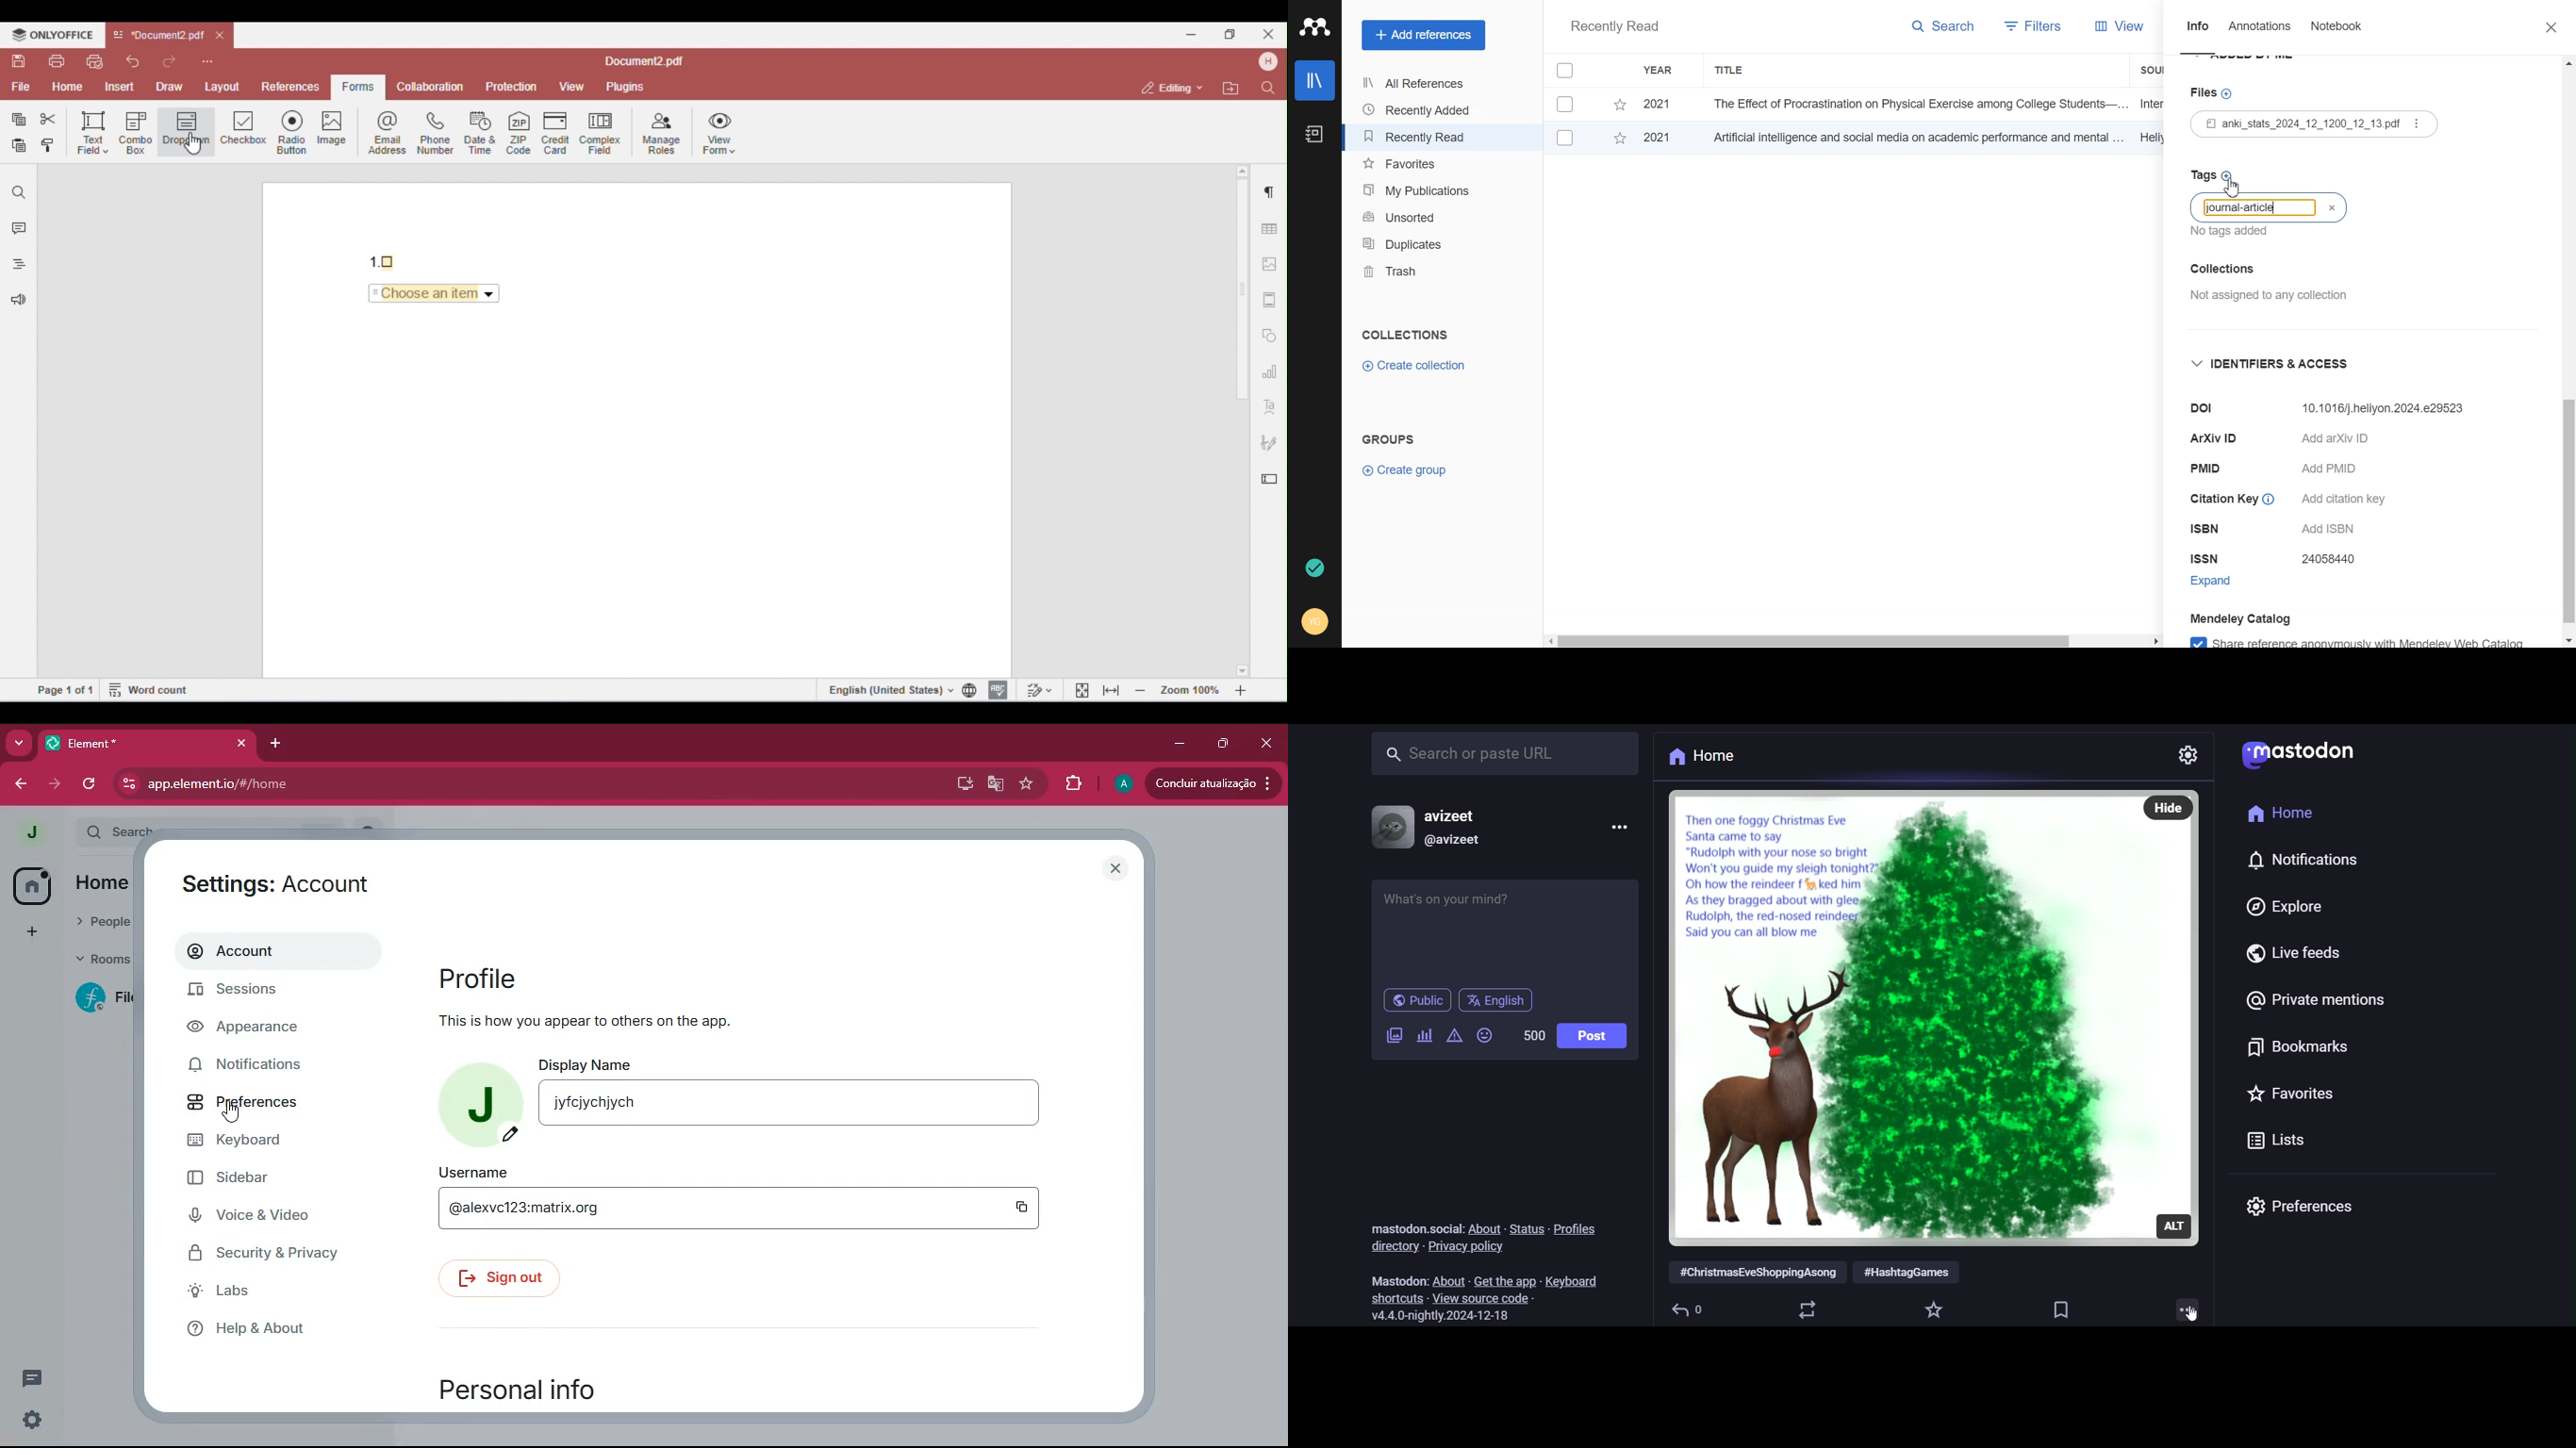 Image resolution: width=2576 pixels, height=1456 pixels. What do you see at coordinates (2336, 29) in the screenshot?
I see `Notebook` at bounding box center [2336, 29].